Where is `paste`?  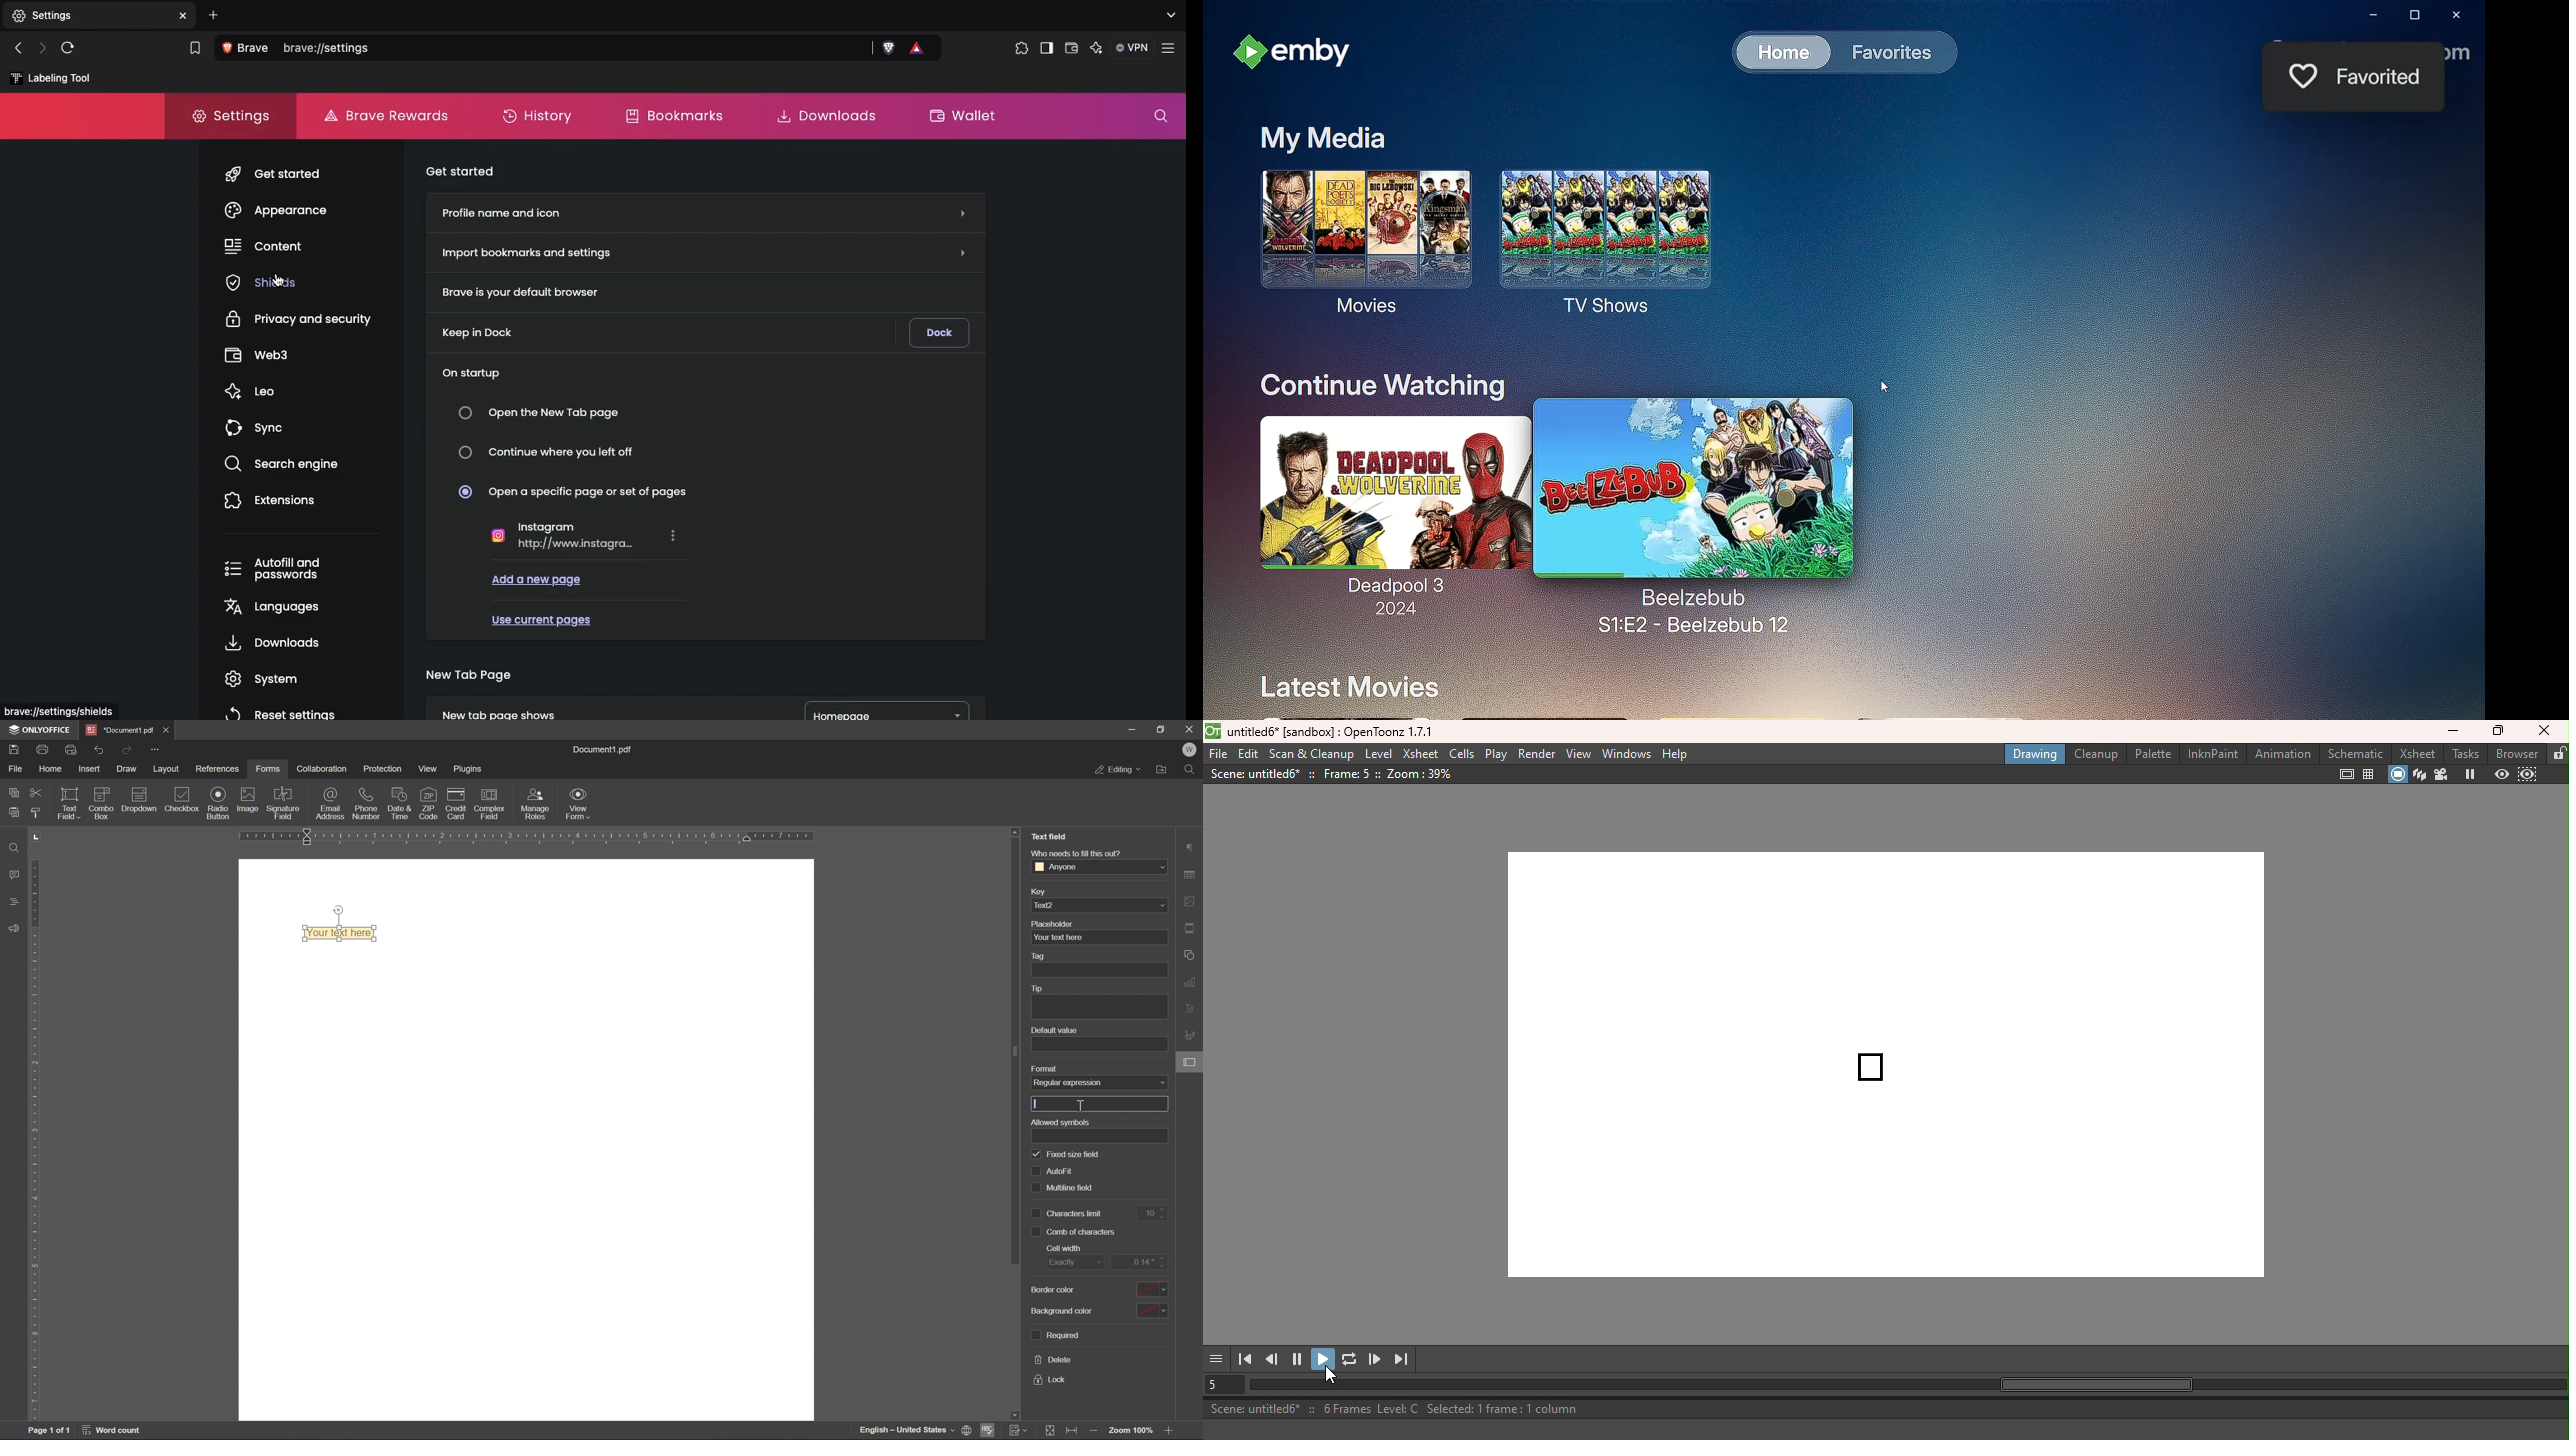 paste is located at coordinates (16, 812).